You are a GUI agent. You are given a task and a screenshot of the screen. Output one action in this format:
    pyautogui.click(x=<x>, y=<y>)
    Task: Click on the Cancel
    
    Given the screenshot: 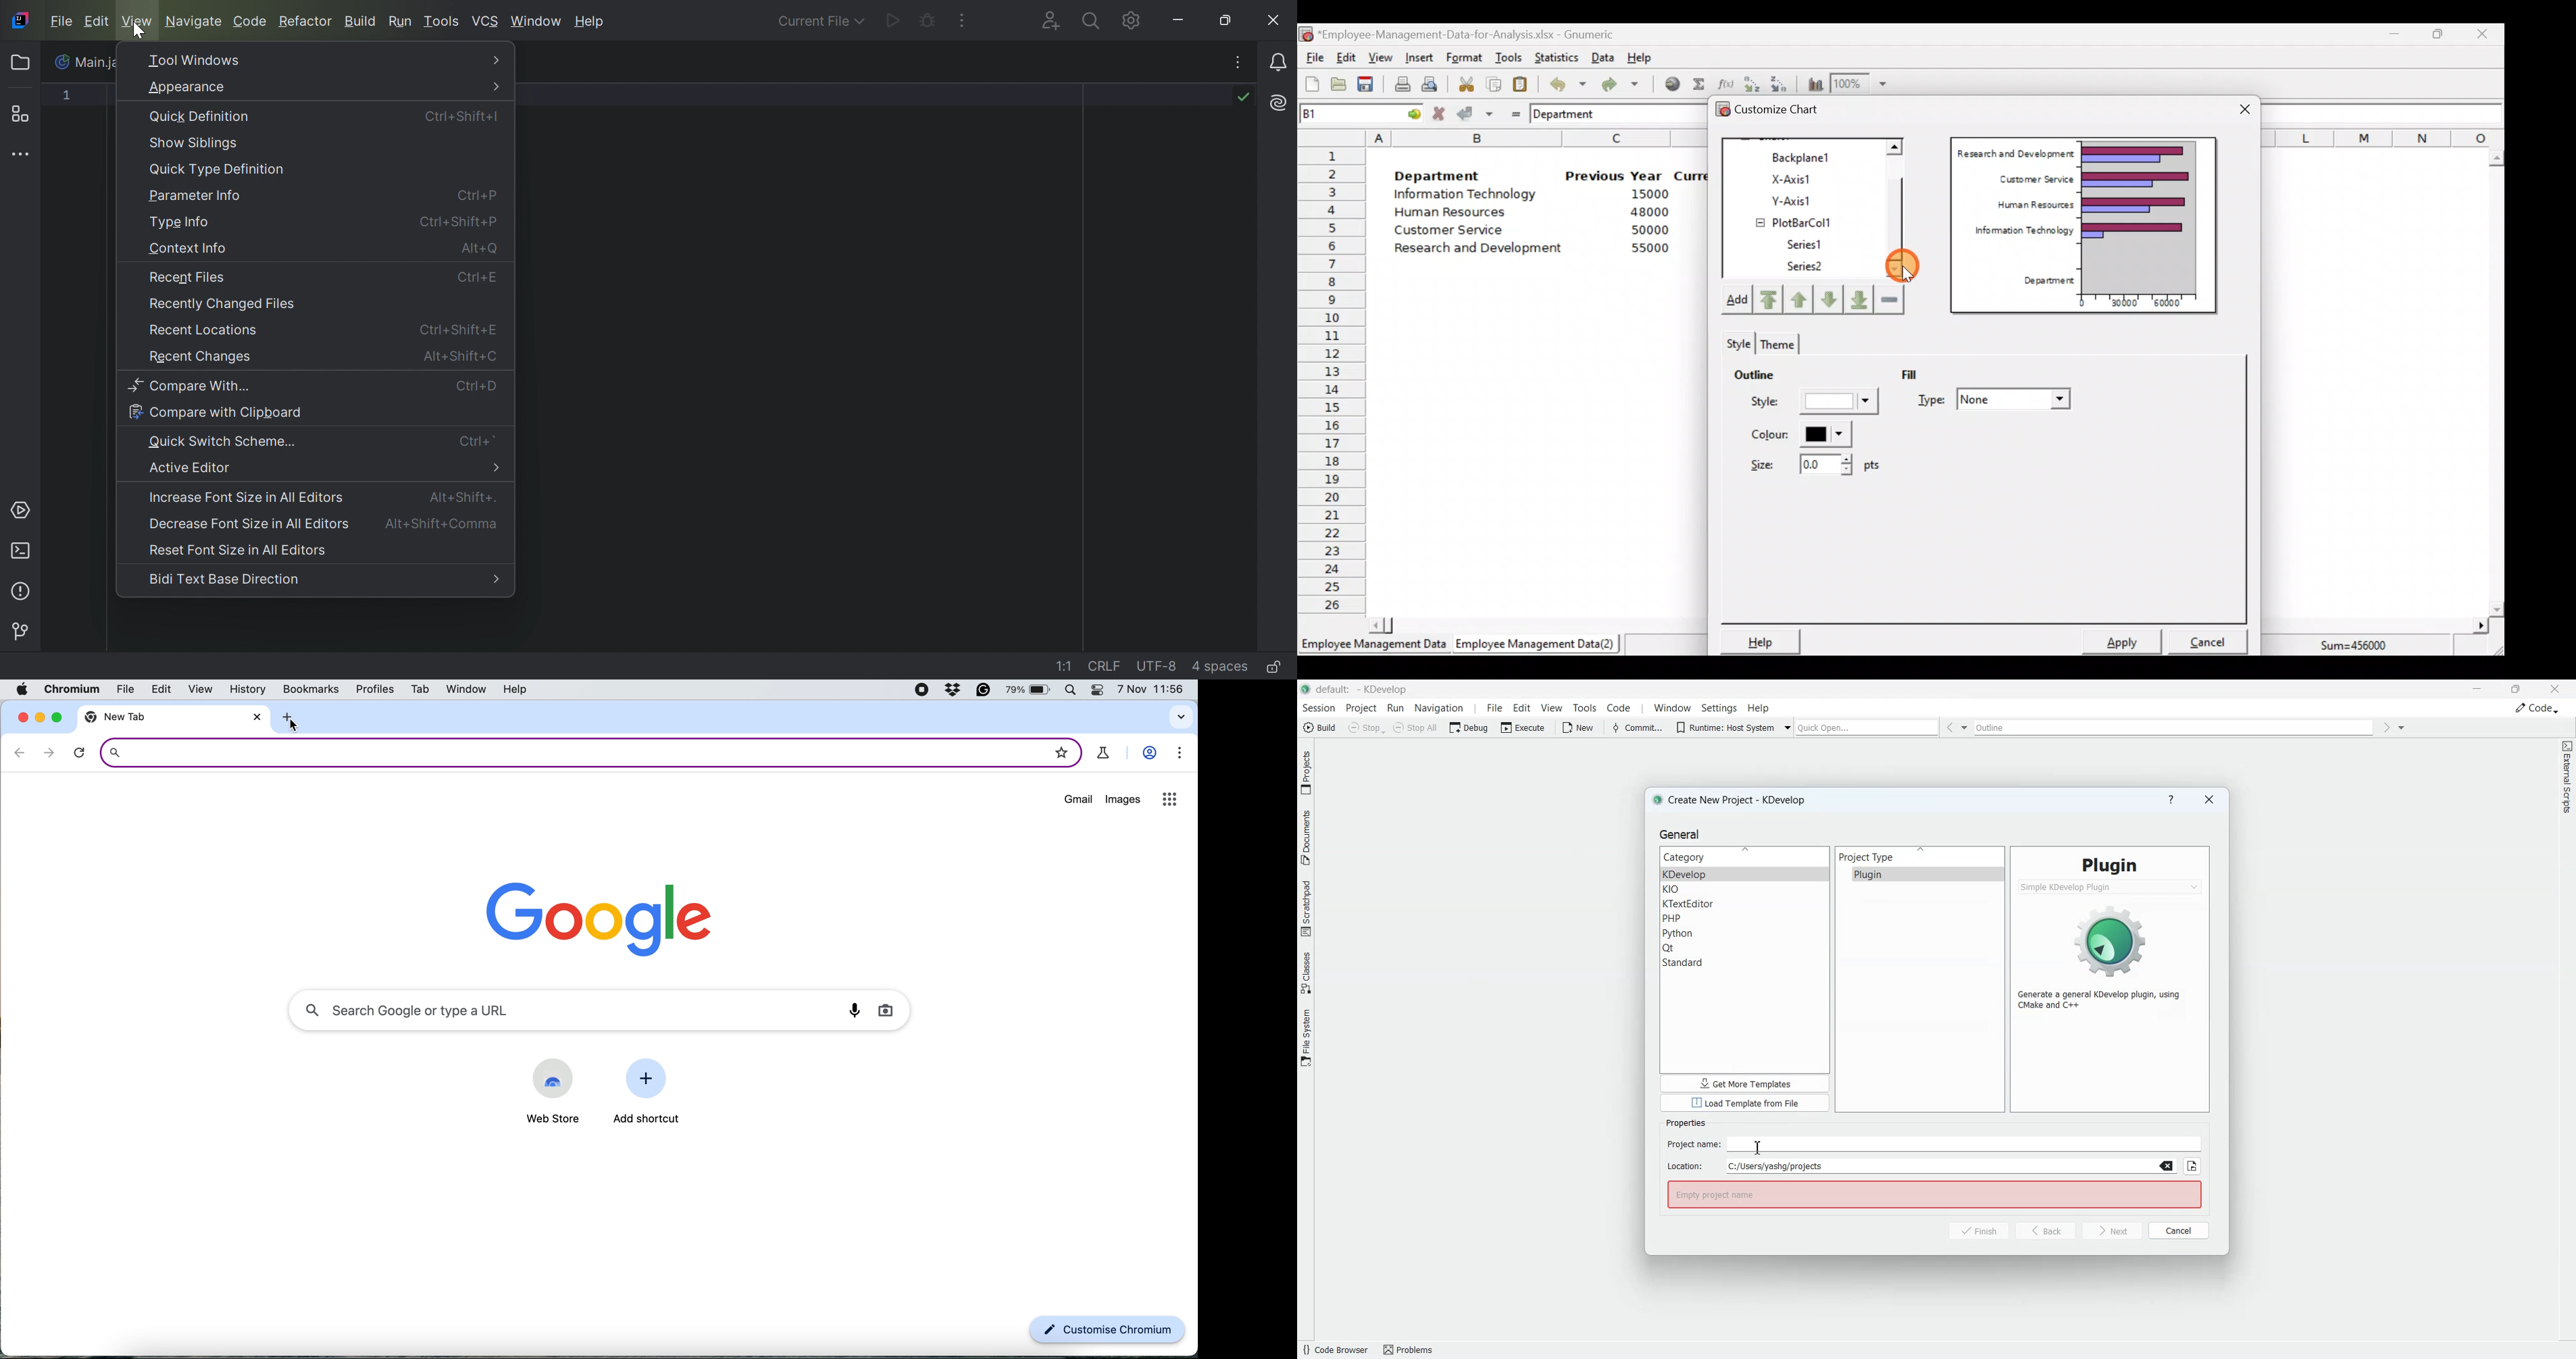 What is the action you would take?
    pyautogui.click(x=2212, y=638)
    